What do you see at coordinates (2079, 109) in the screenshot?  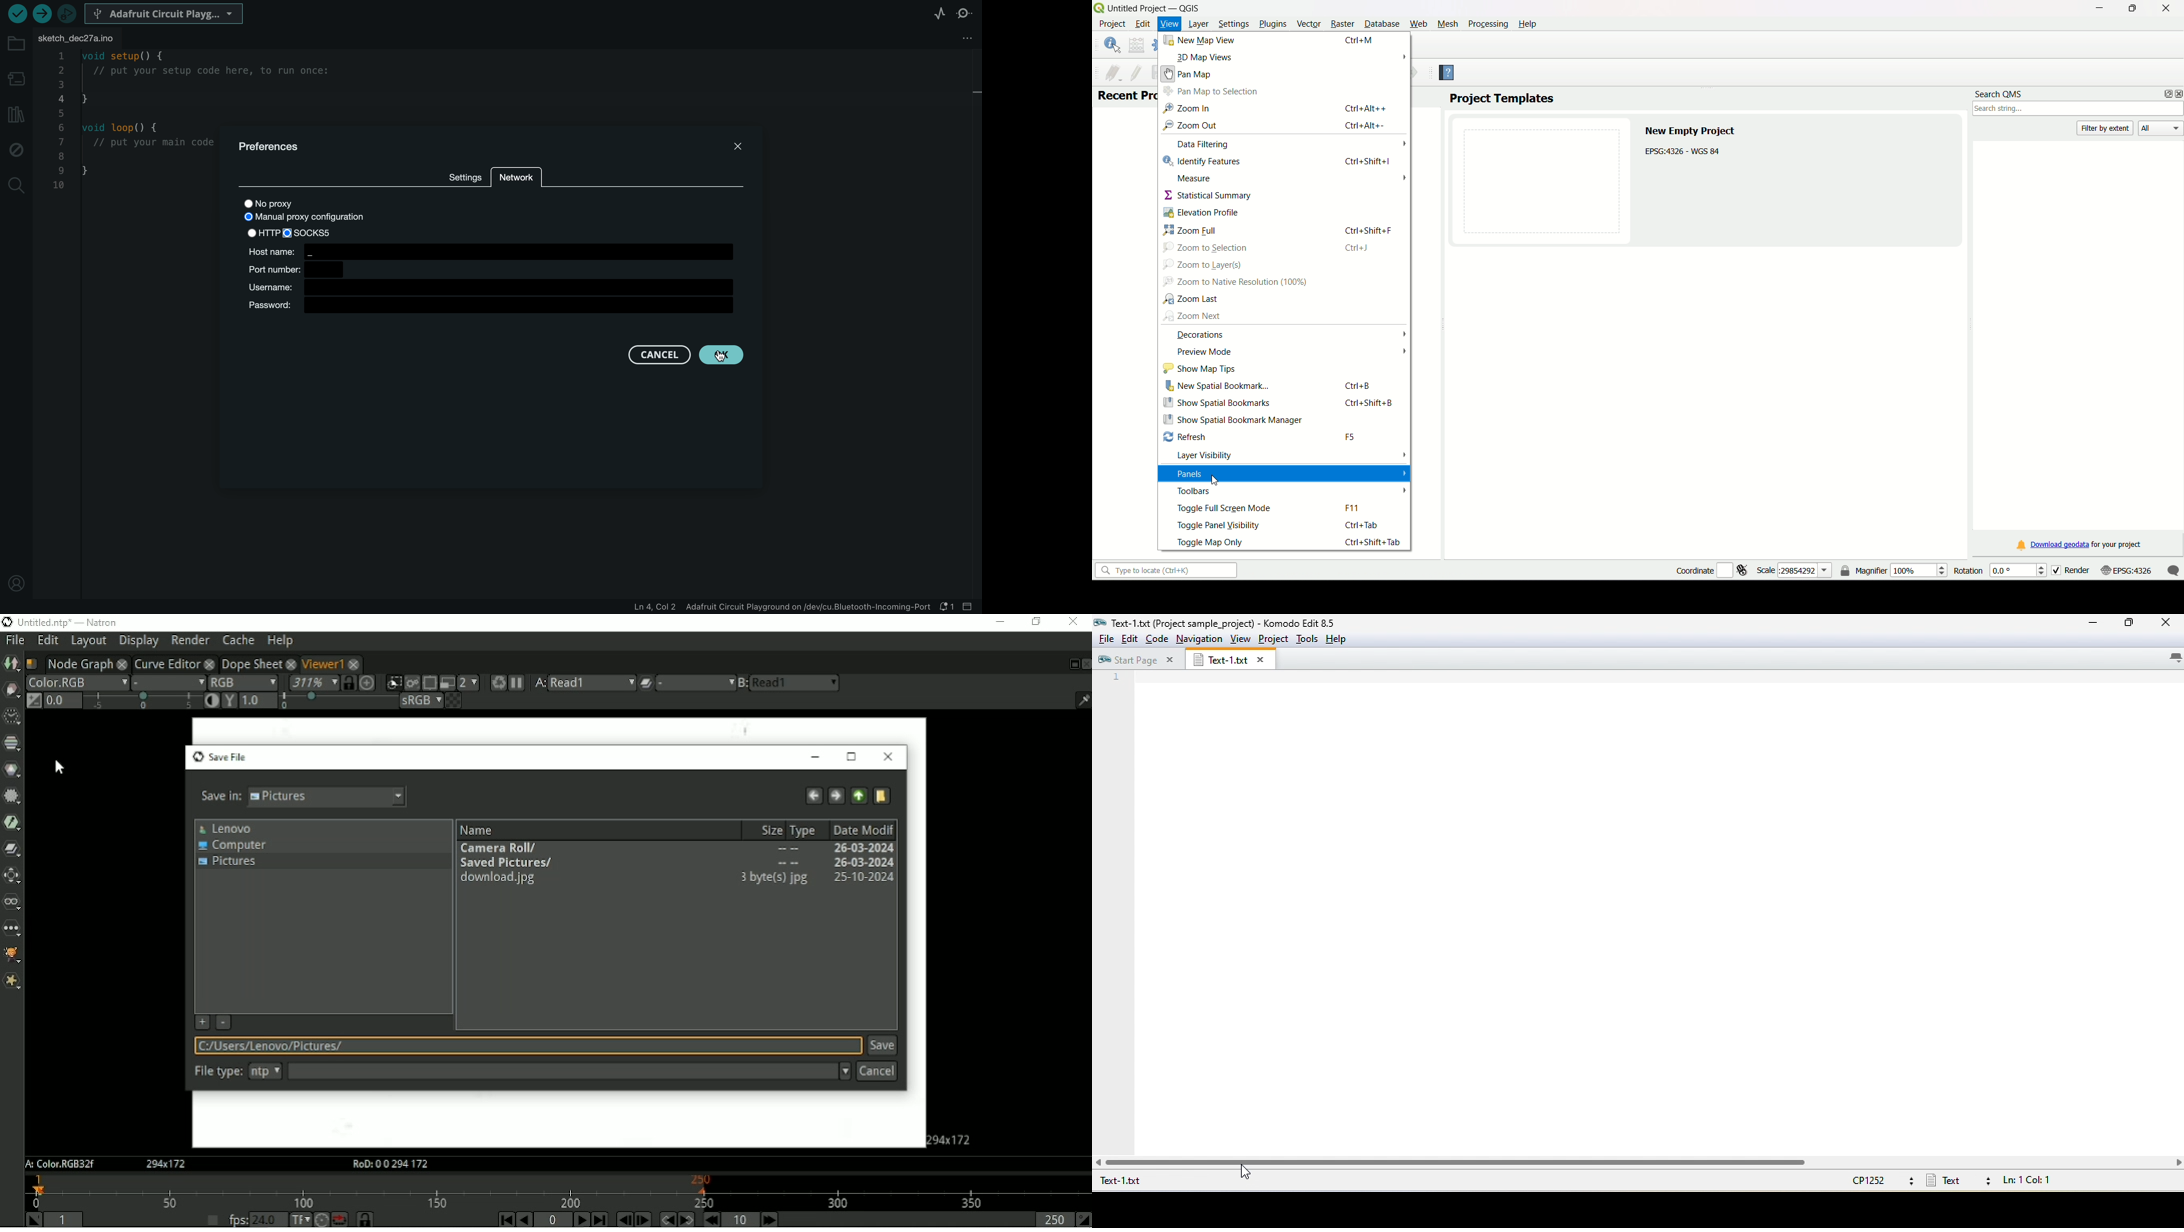 I see `search box` at bounding box center [2079, 109].